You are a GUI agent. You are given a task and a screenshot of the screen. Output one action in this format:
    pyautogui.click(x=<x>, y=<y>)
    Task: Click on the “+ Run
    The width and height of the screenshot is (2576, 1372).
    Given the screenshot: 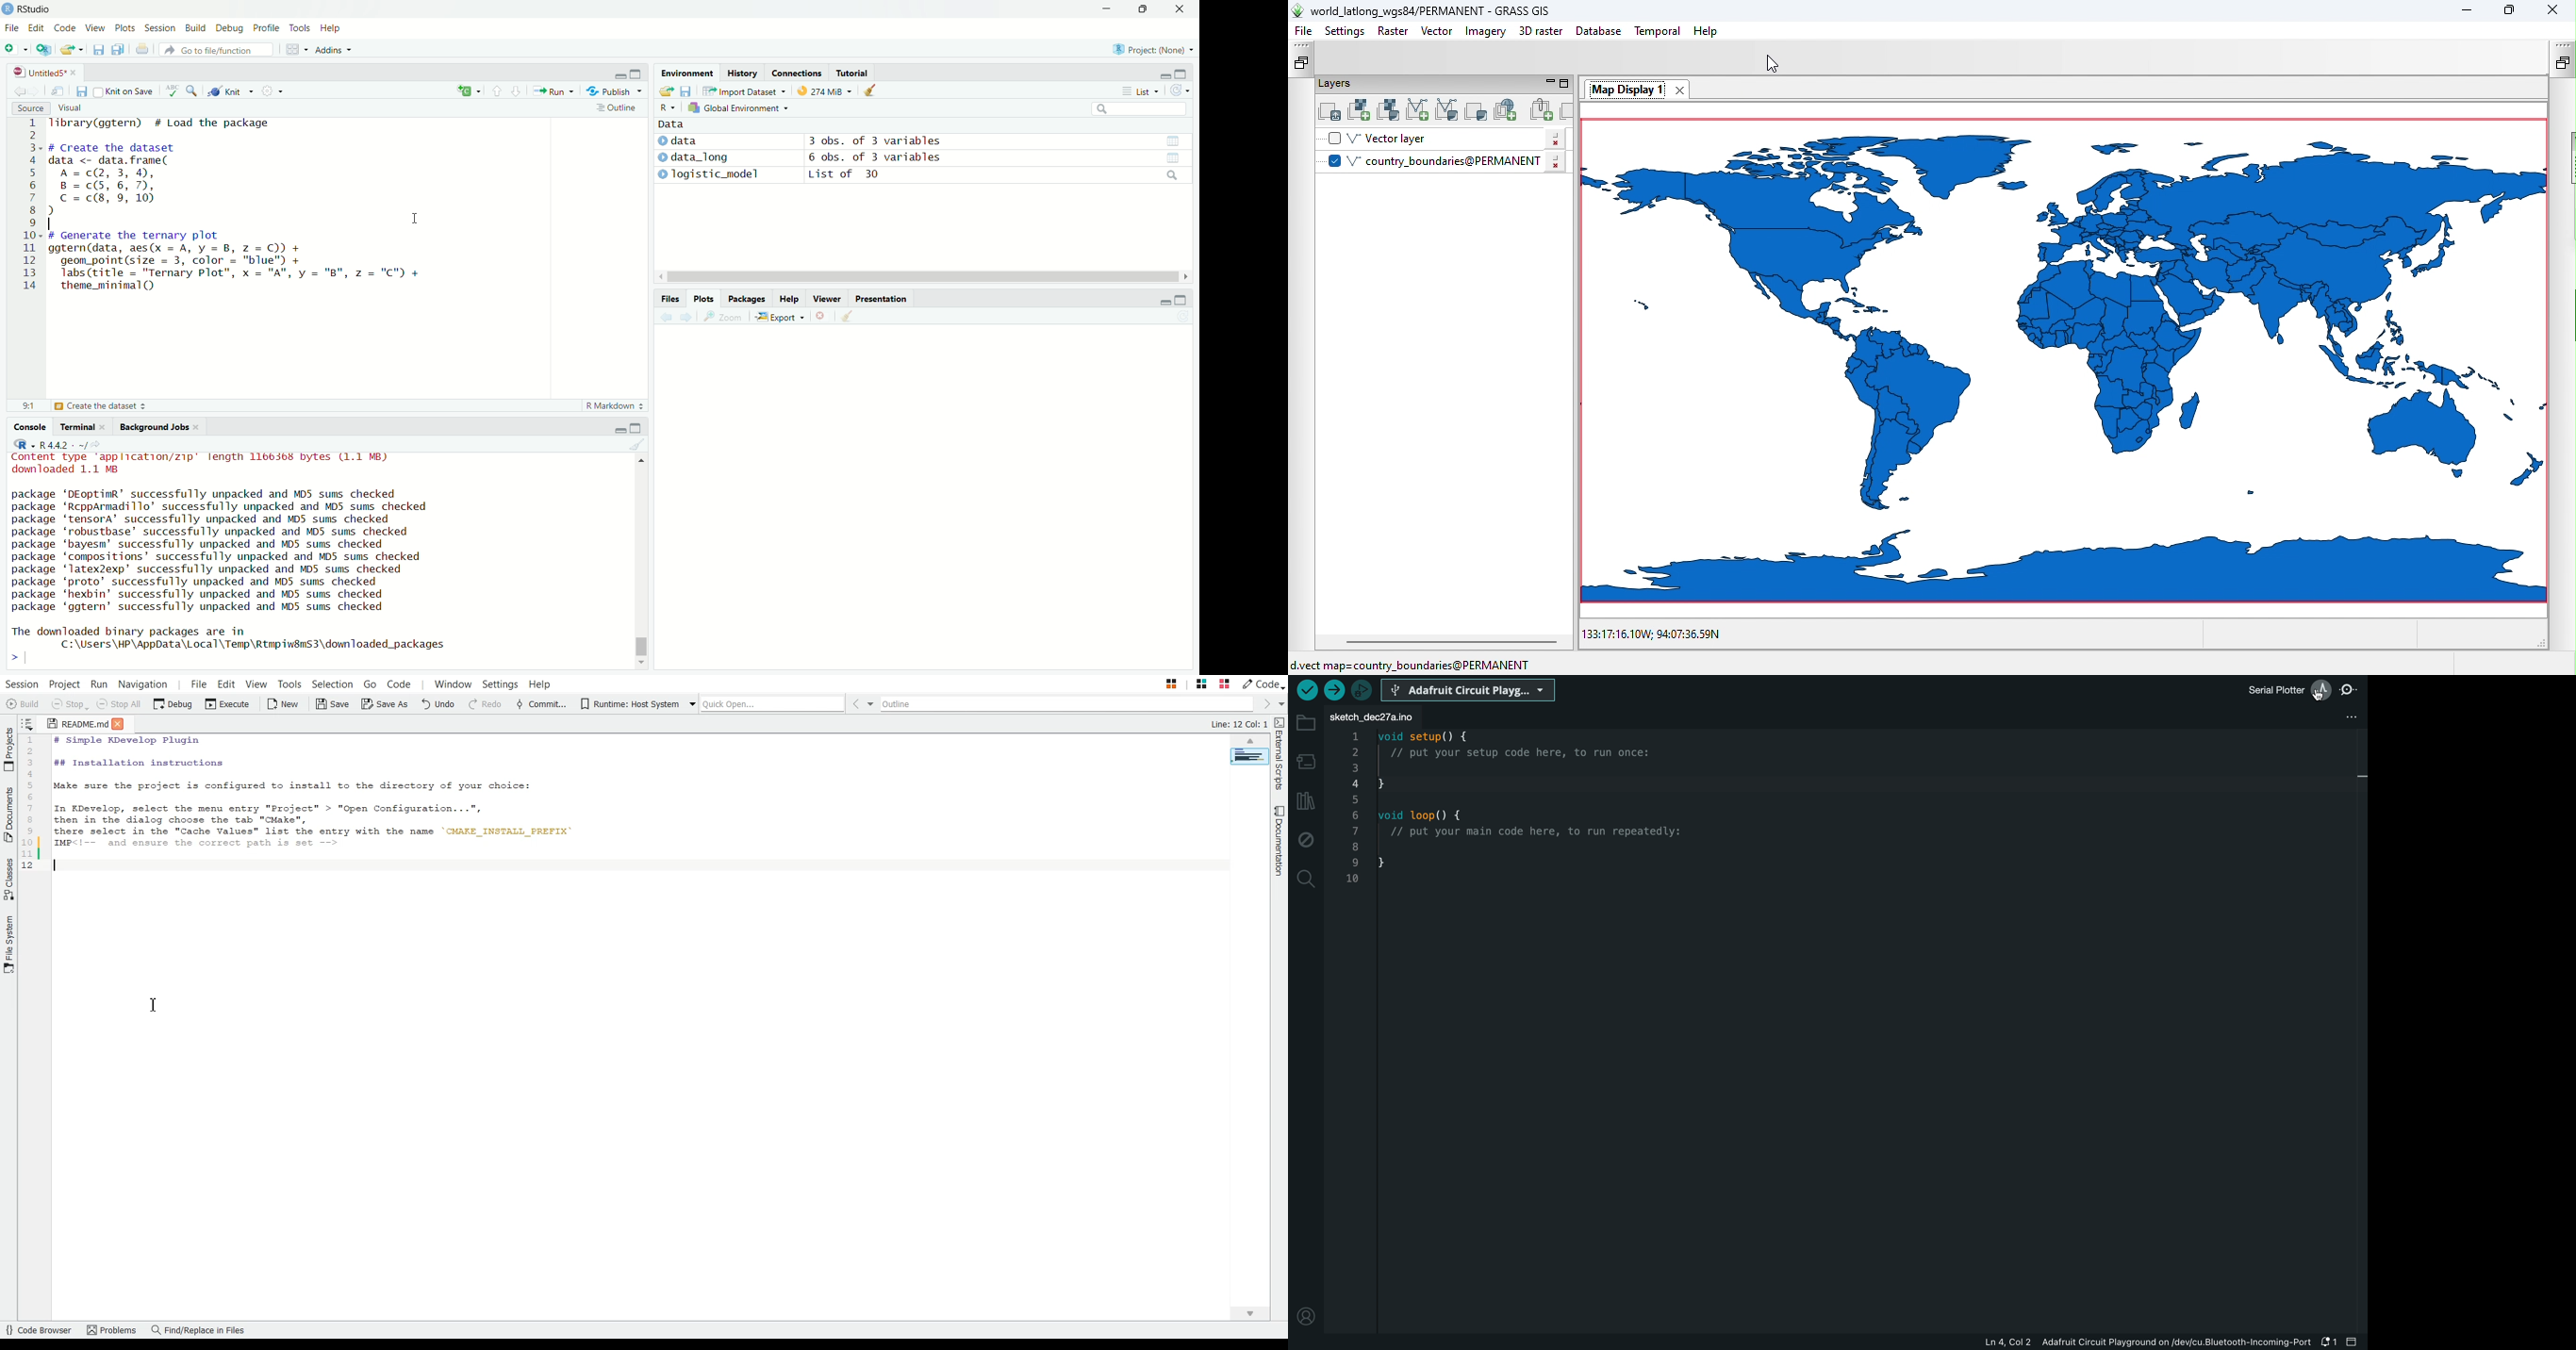 What is the action you would take?
    pyautogui.click(x=558, y=91)
    